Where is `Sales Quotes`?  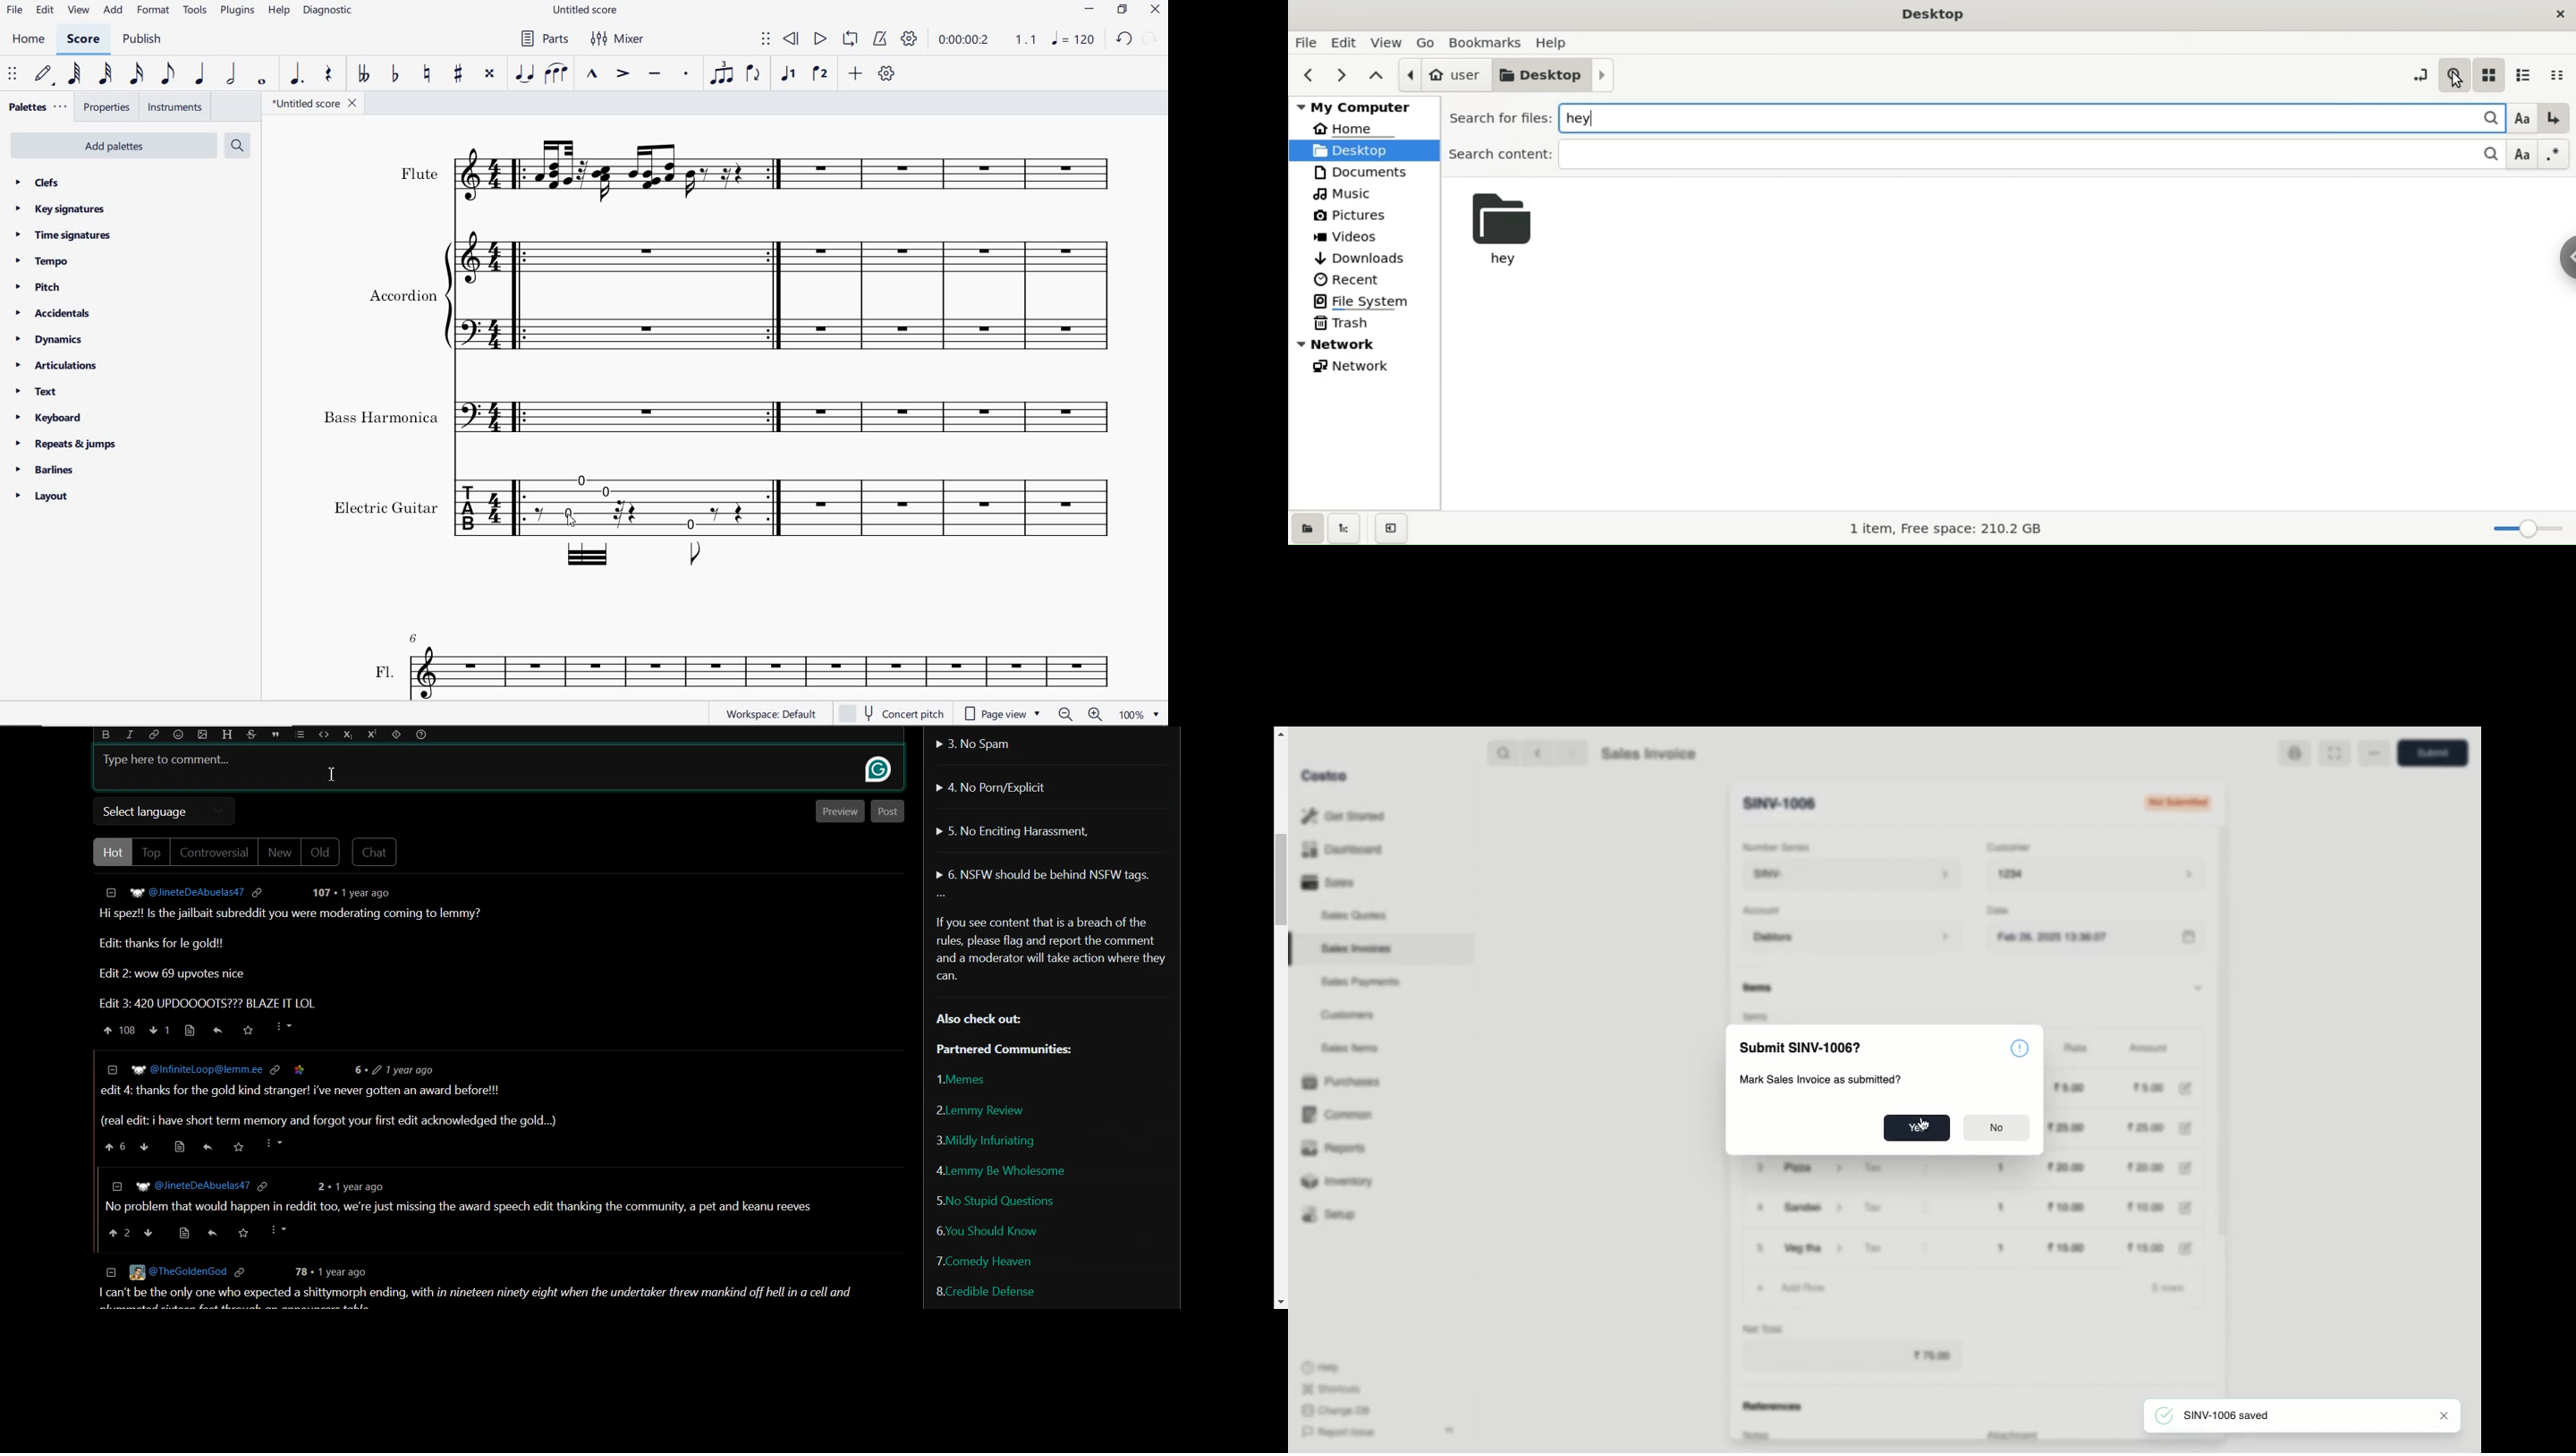 Sales Quotes is located at coordinates (1356, 915).